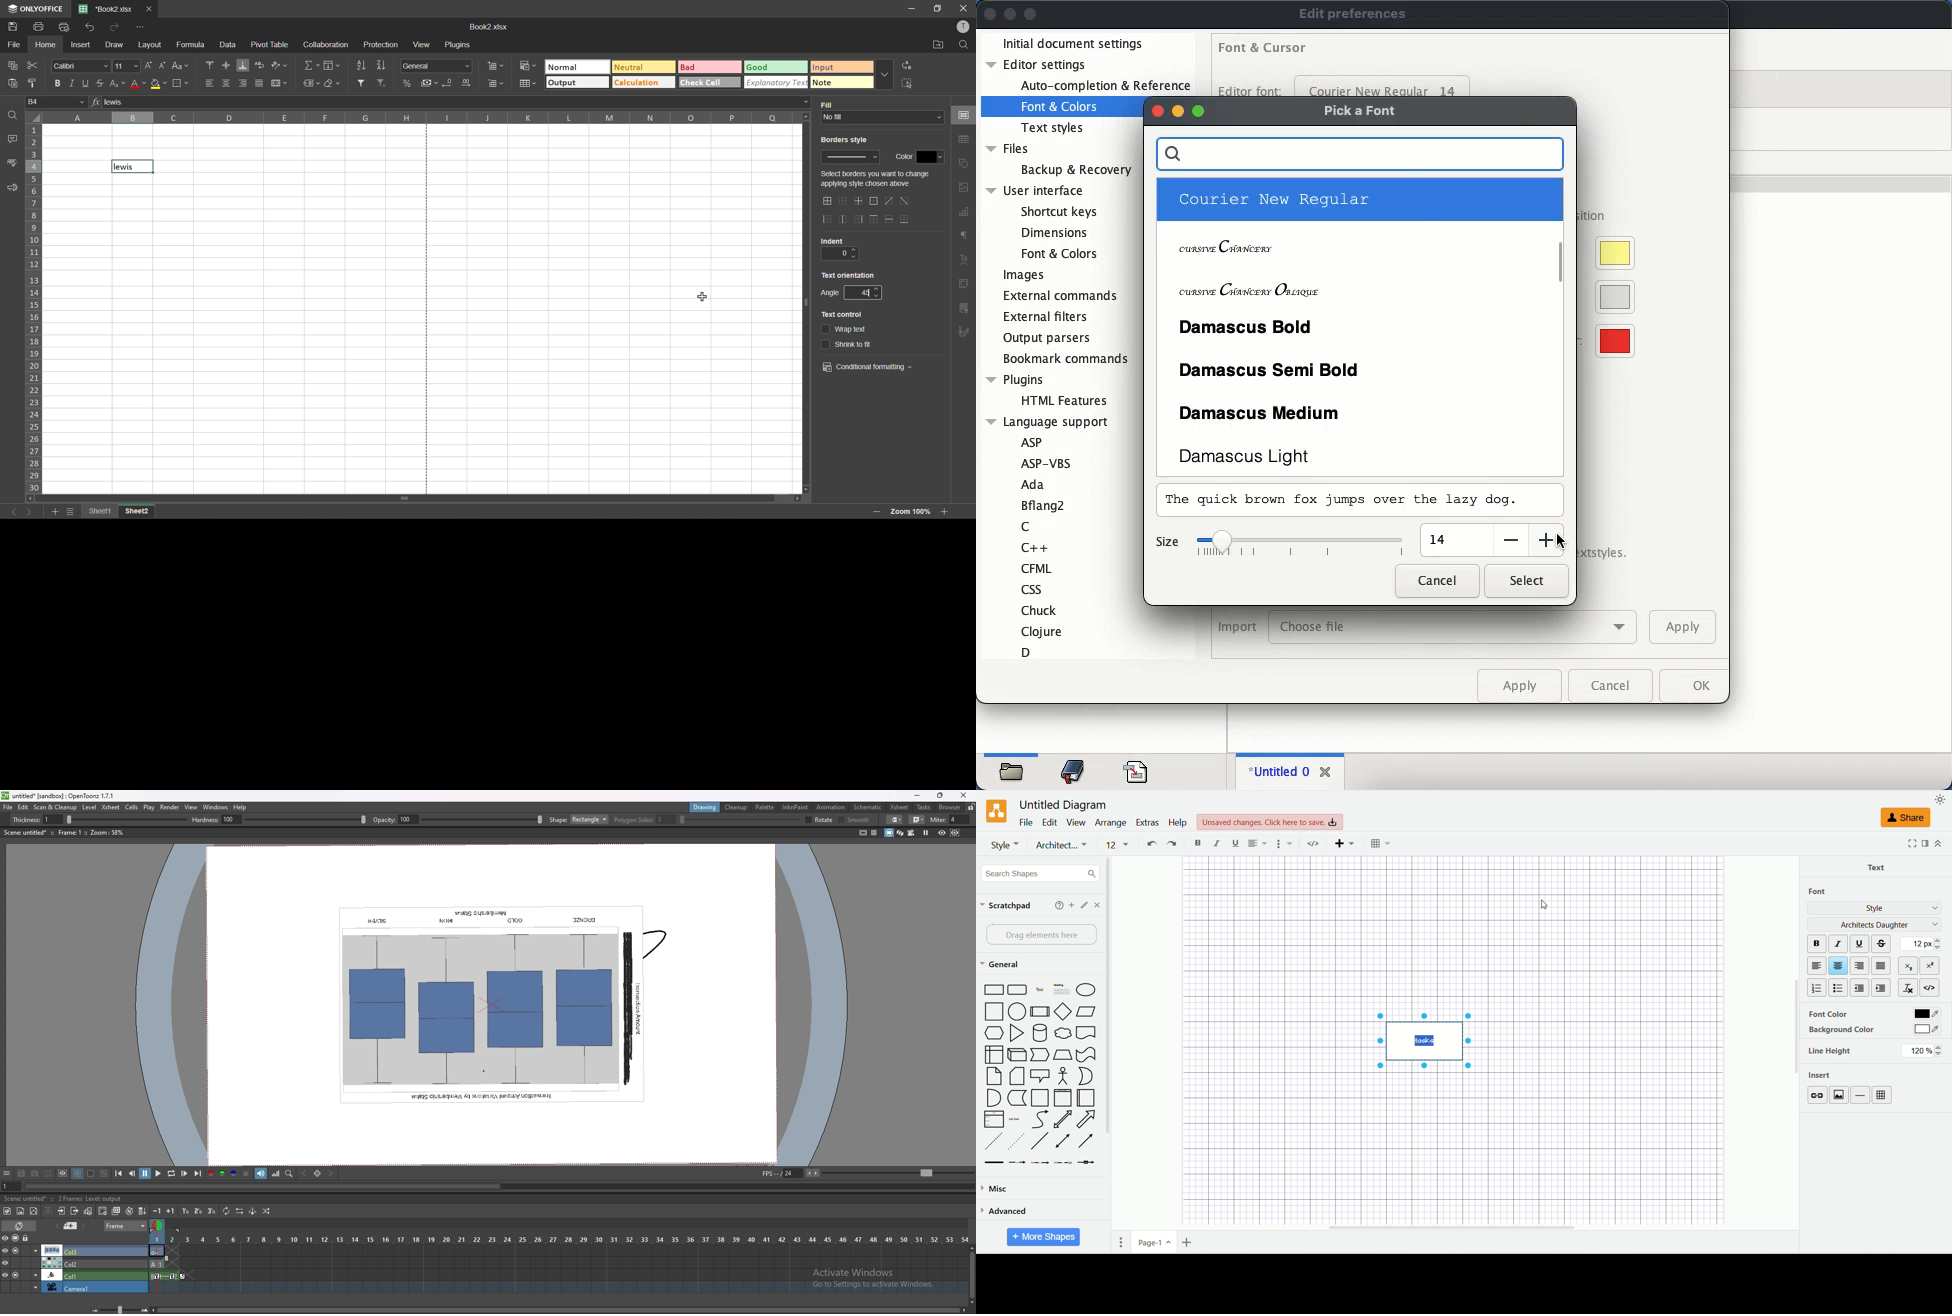 The height and width of the screenshot is (1316, 1960). What do you see at coordinates (1353, 14) in the screenshot?
I see `edit preferences` at bounding box center [1353, 14].